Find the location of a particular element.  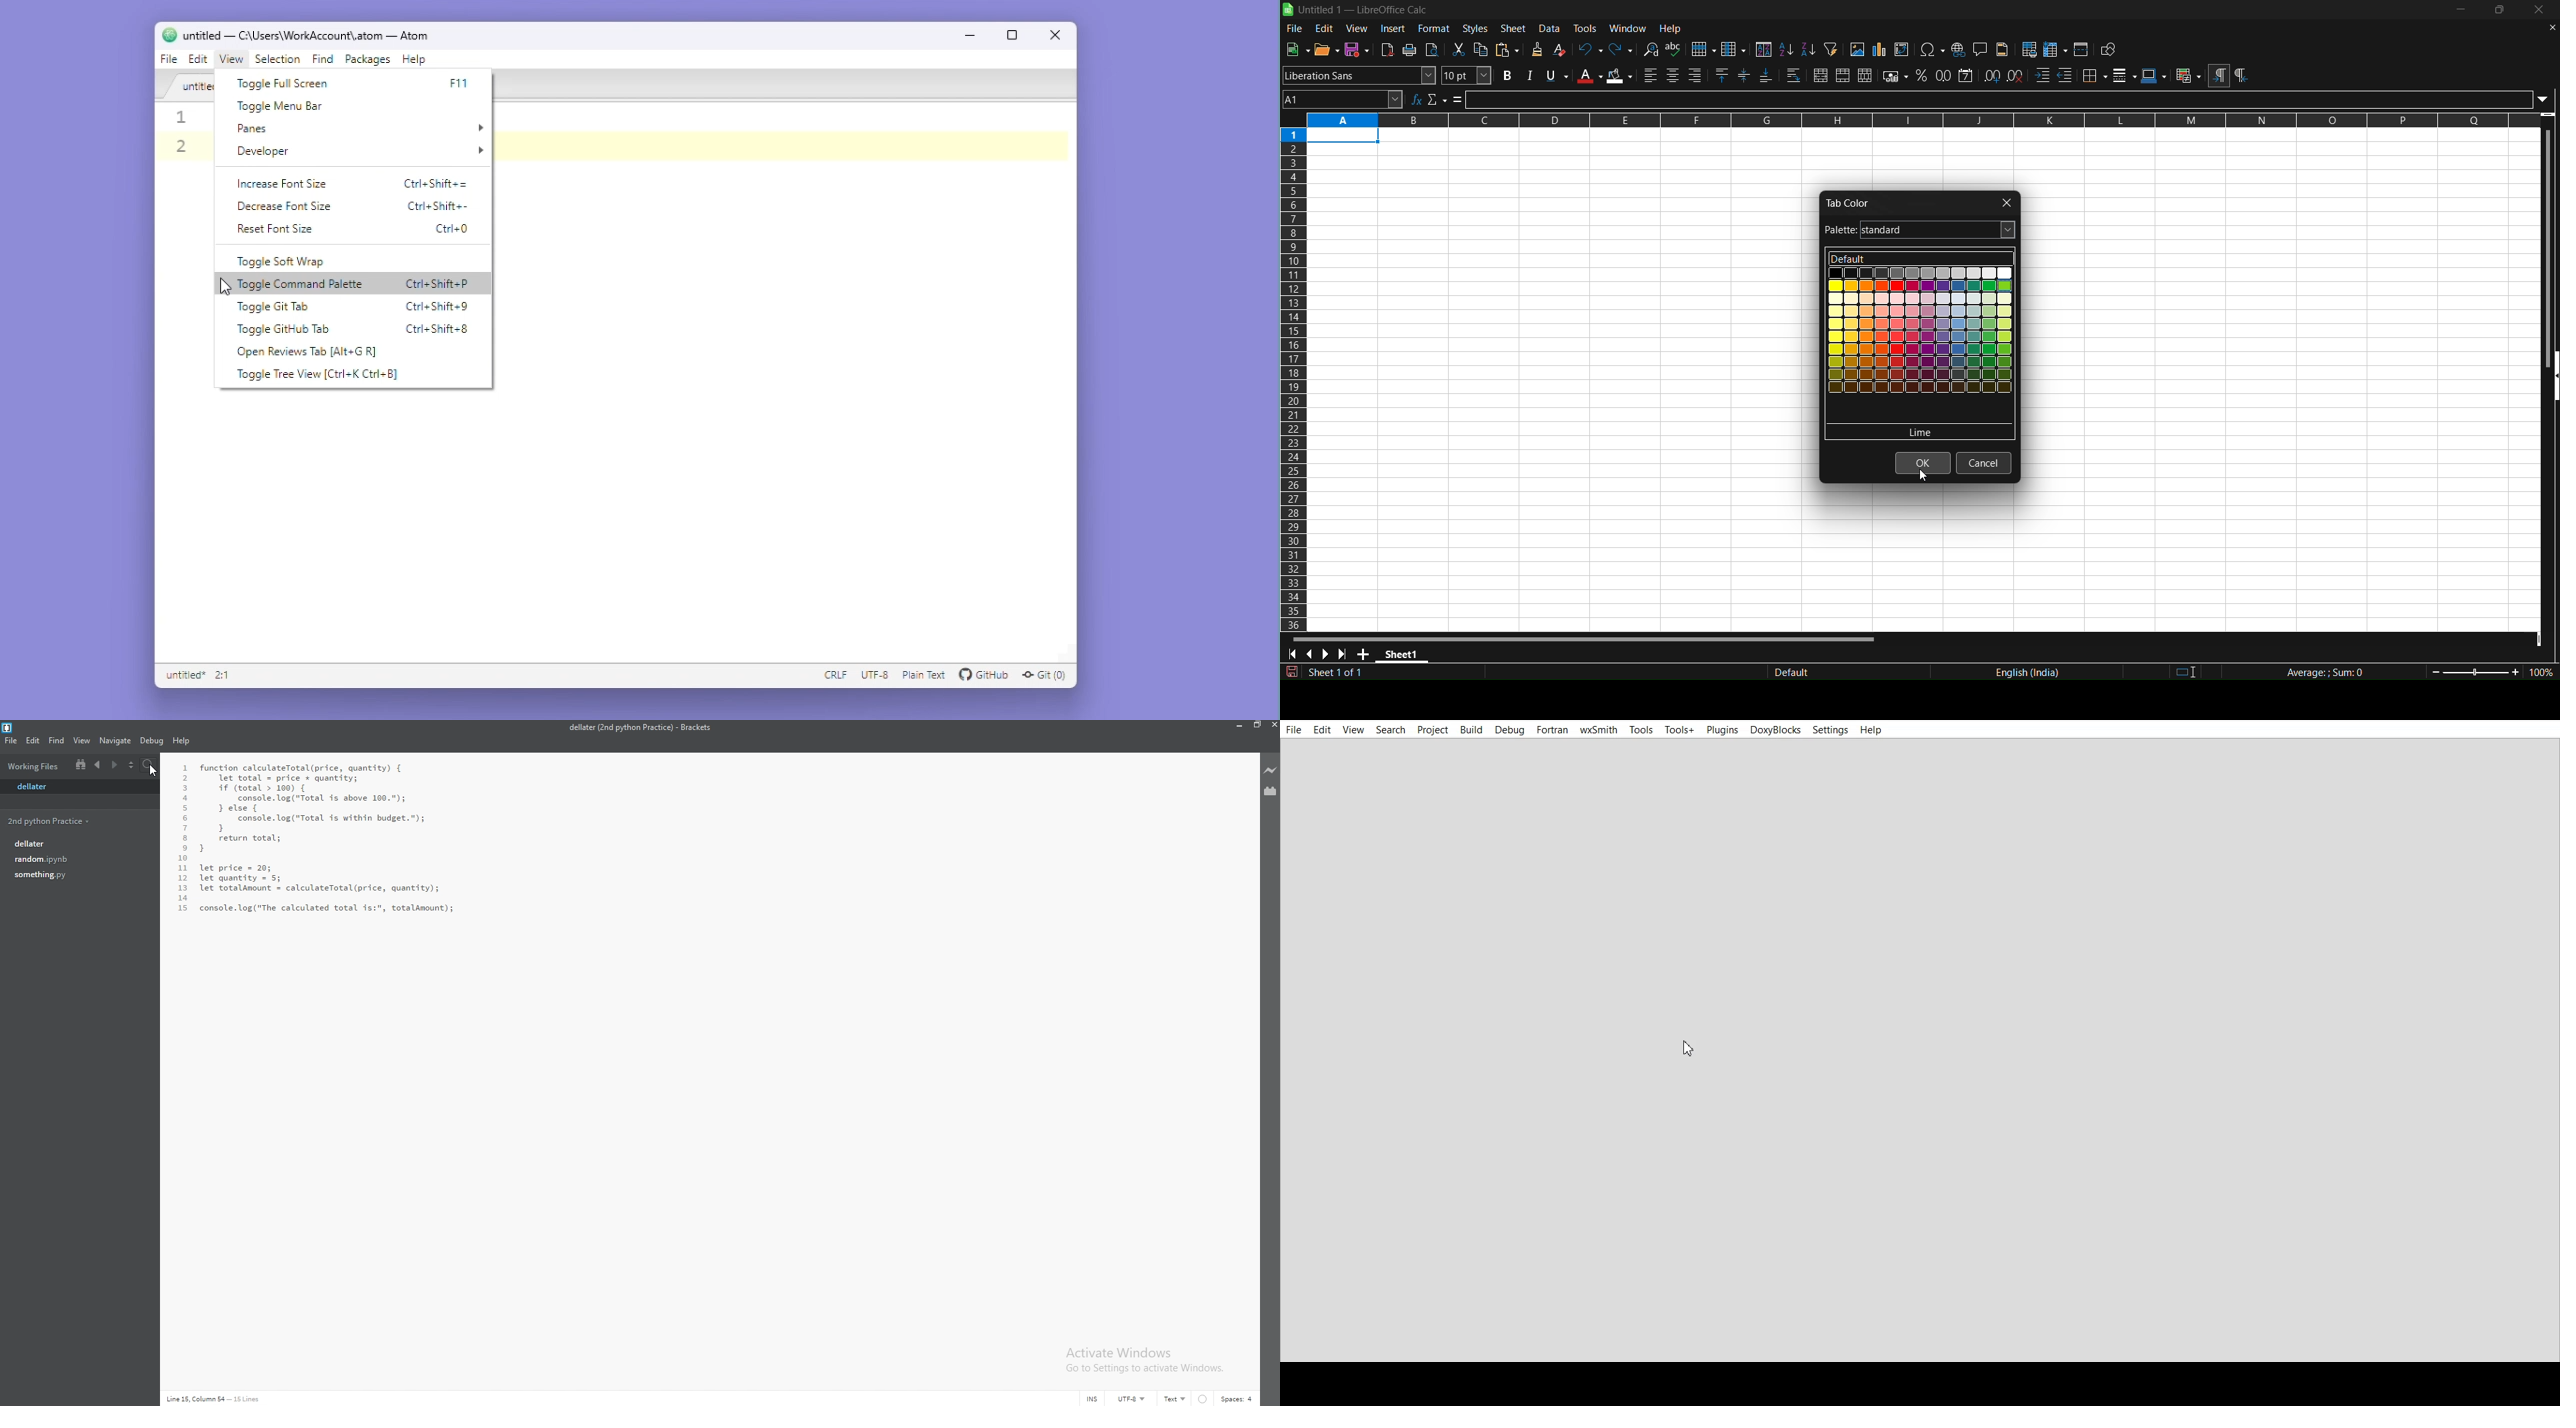

rows is located at coordinates (1912, 121).